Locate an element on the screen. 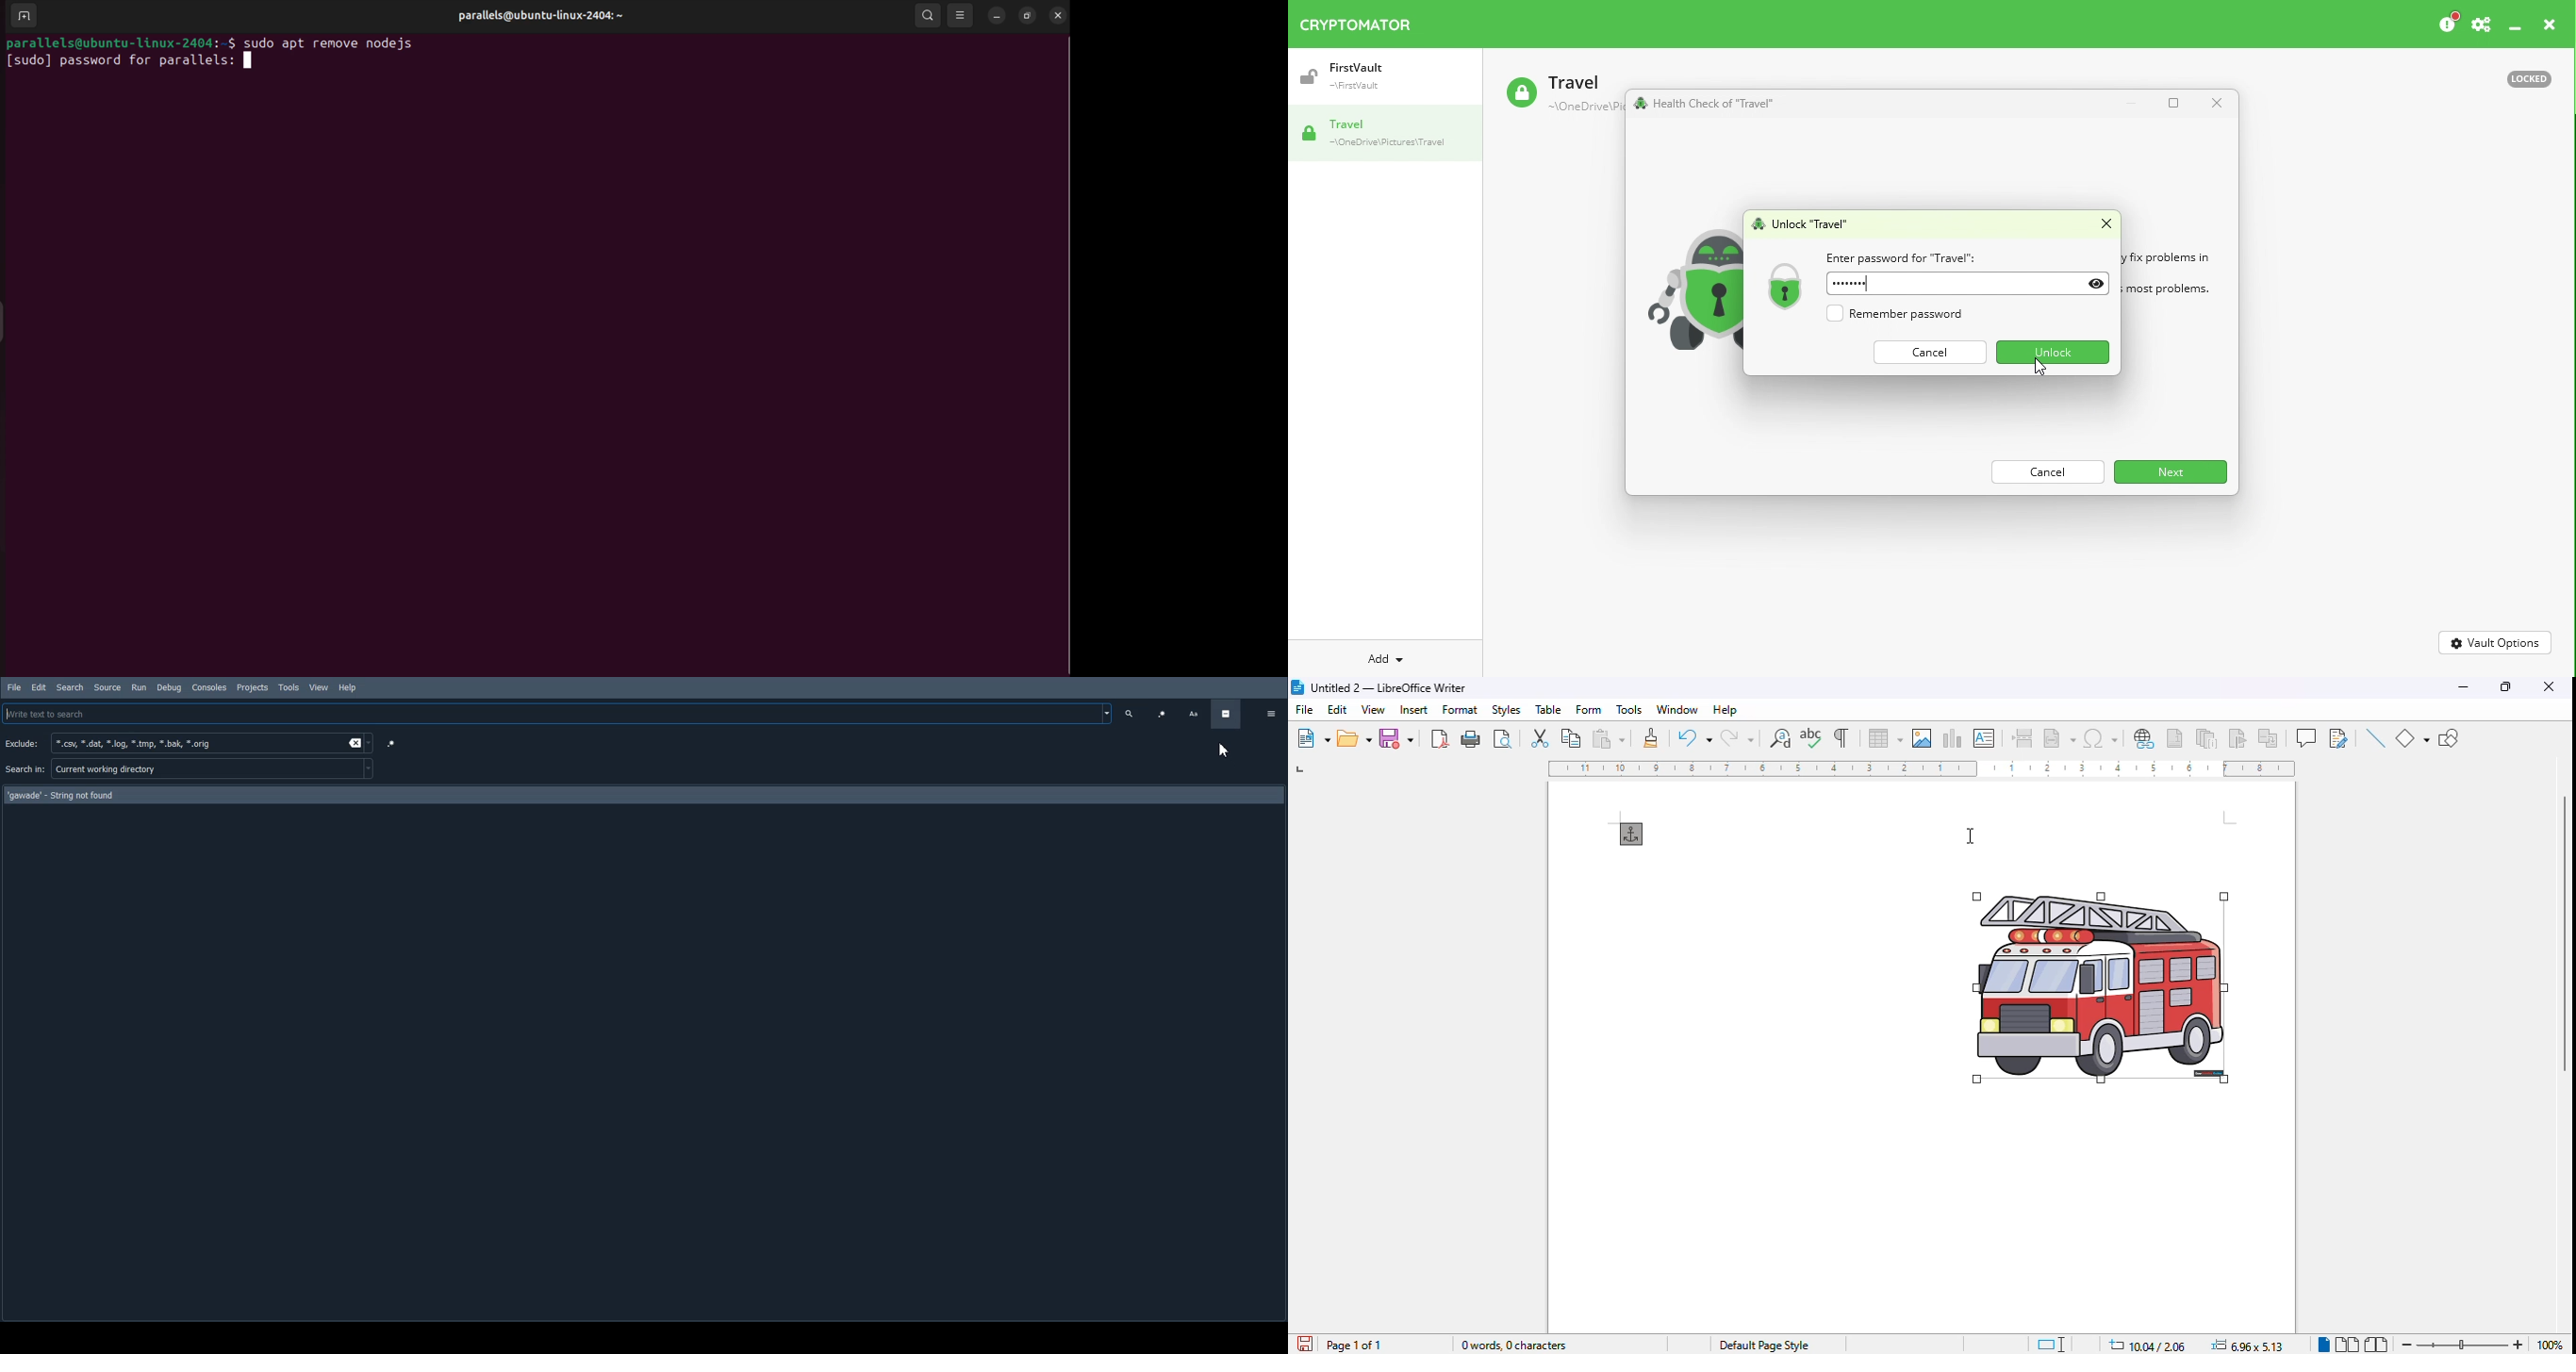 The image size is (2576, 1372). insert endnote is located at coordinates (2208, 737).